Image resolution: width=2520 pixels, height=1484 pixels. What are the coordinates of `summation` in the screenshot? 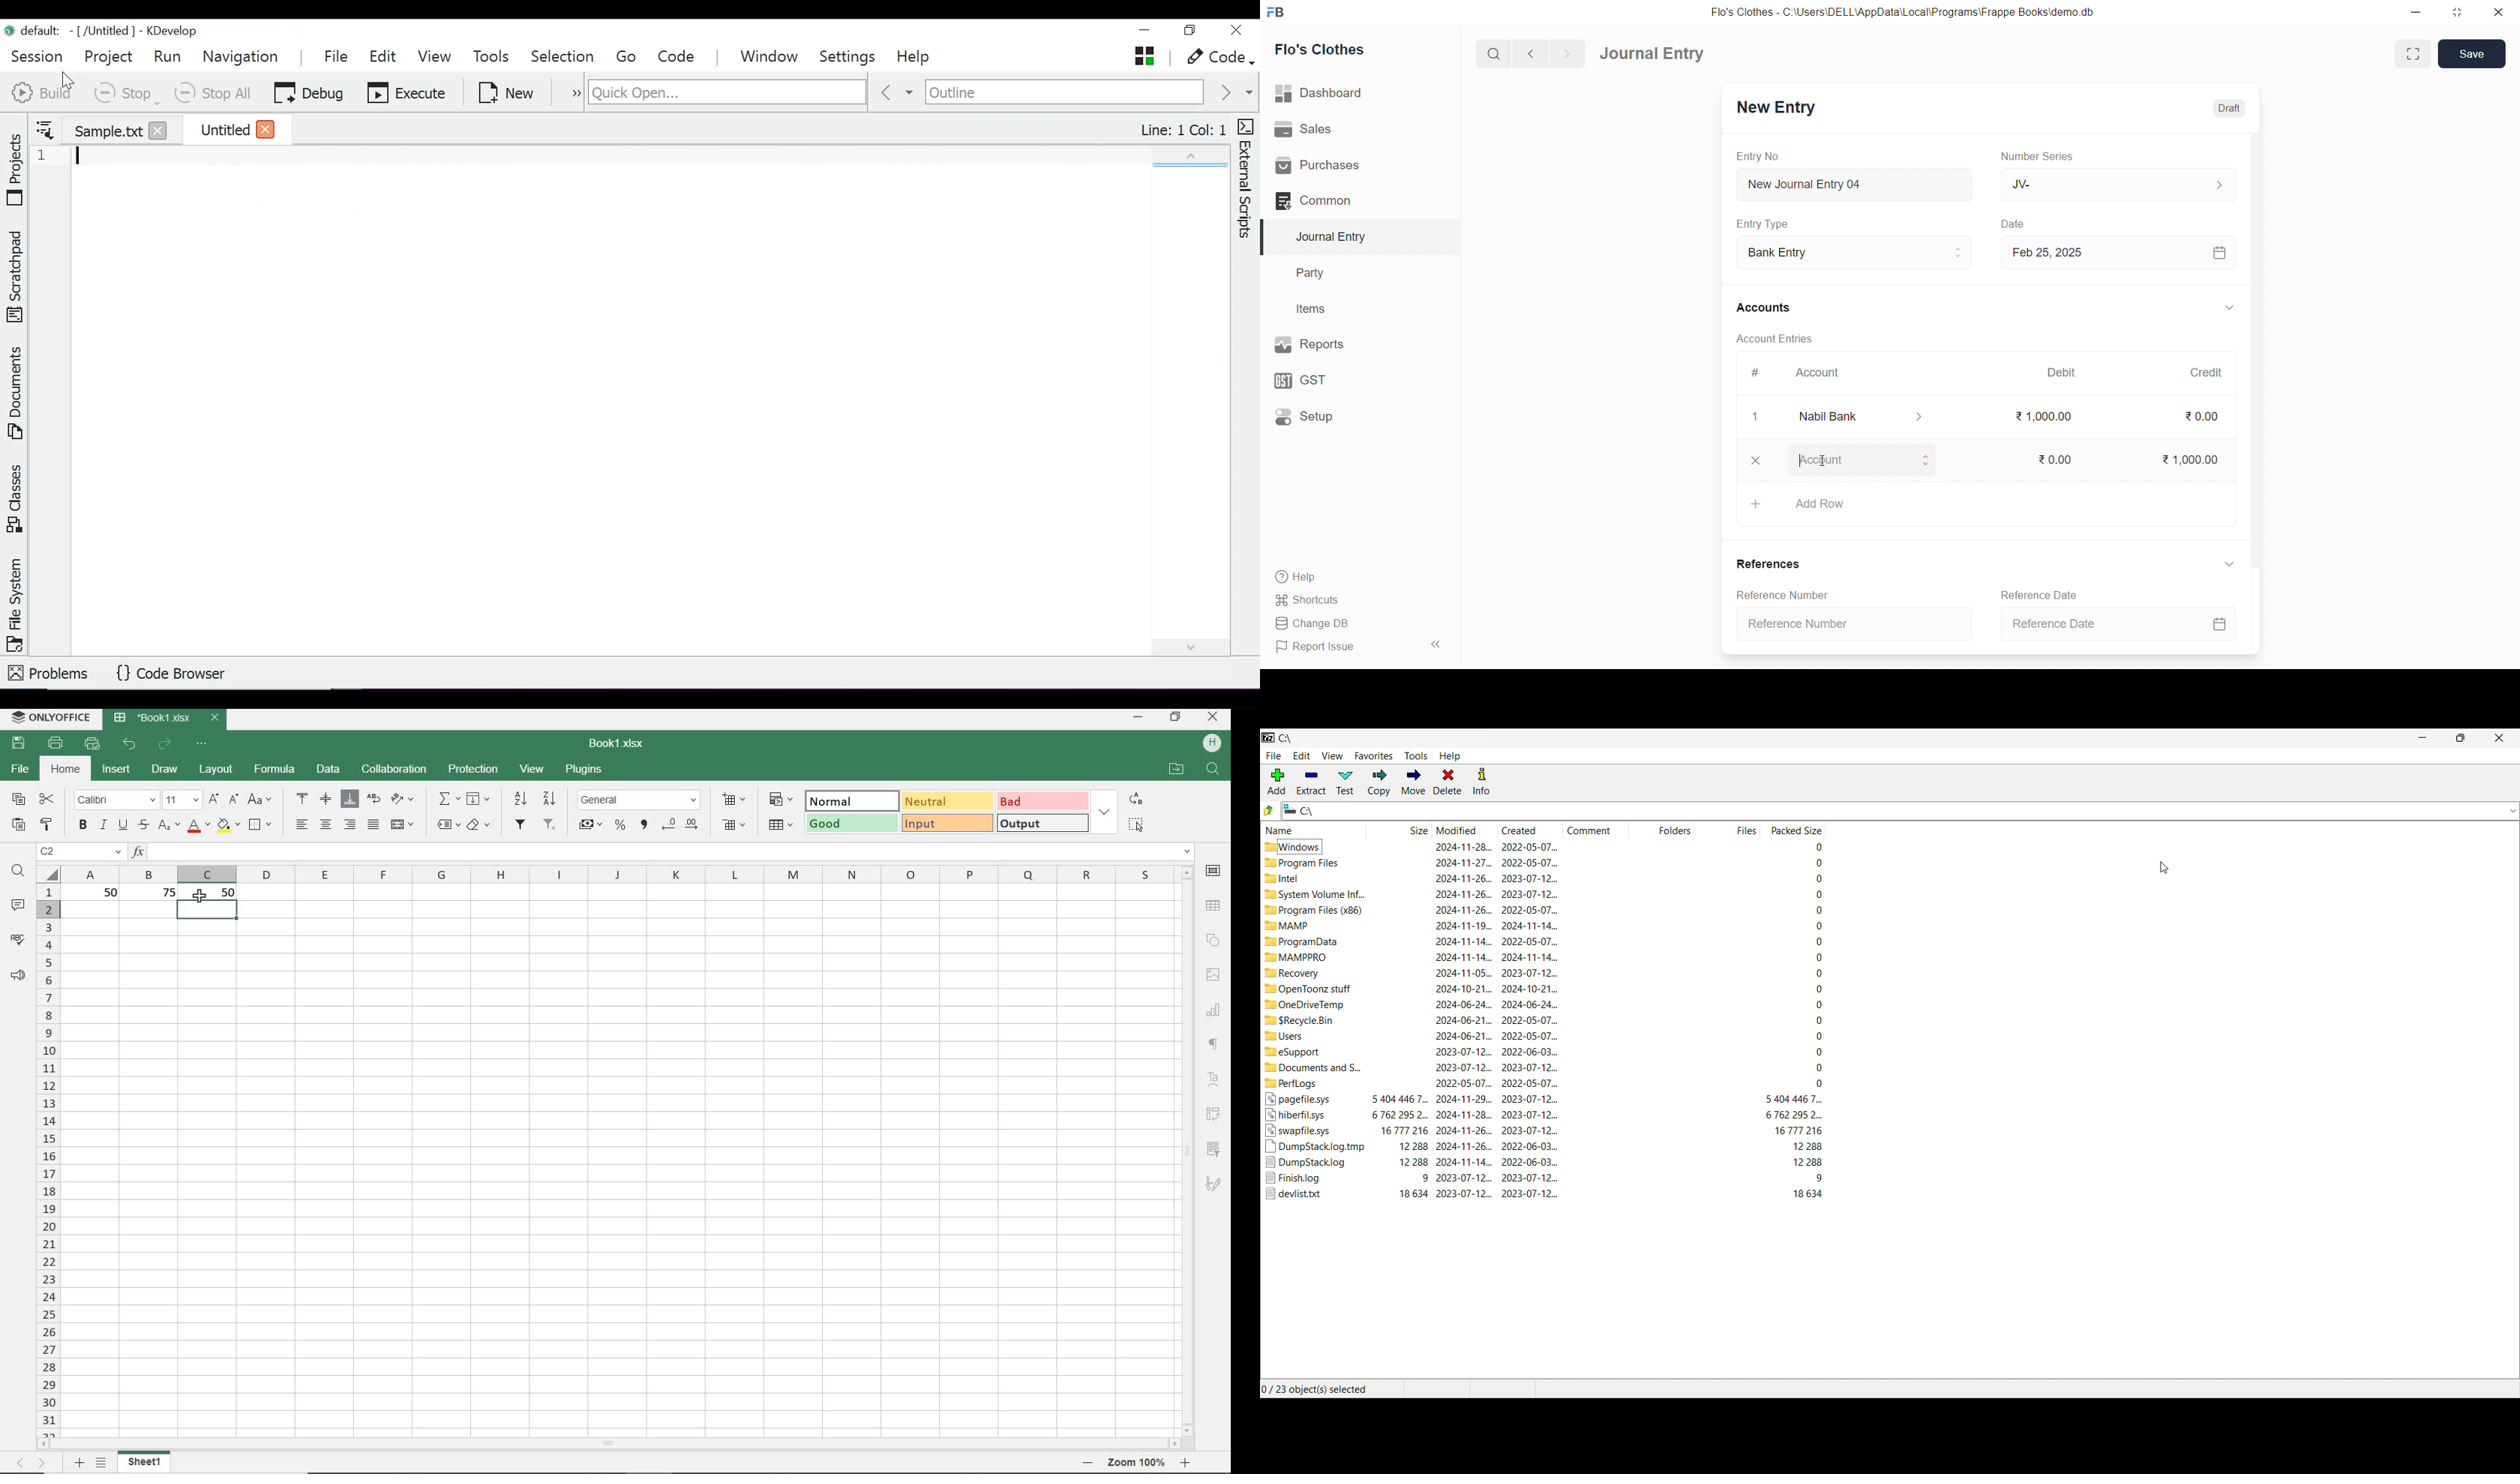 It's located at (449, 800).